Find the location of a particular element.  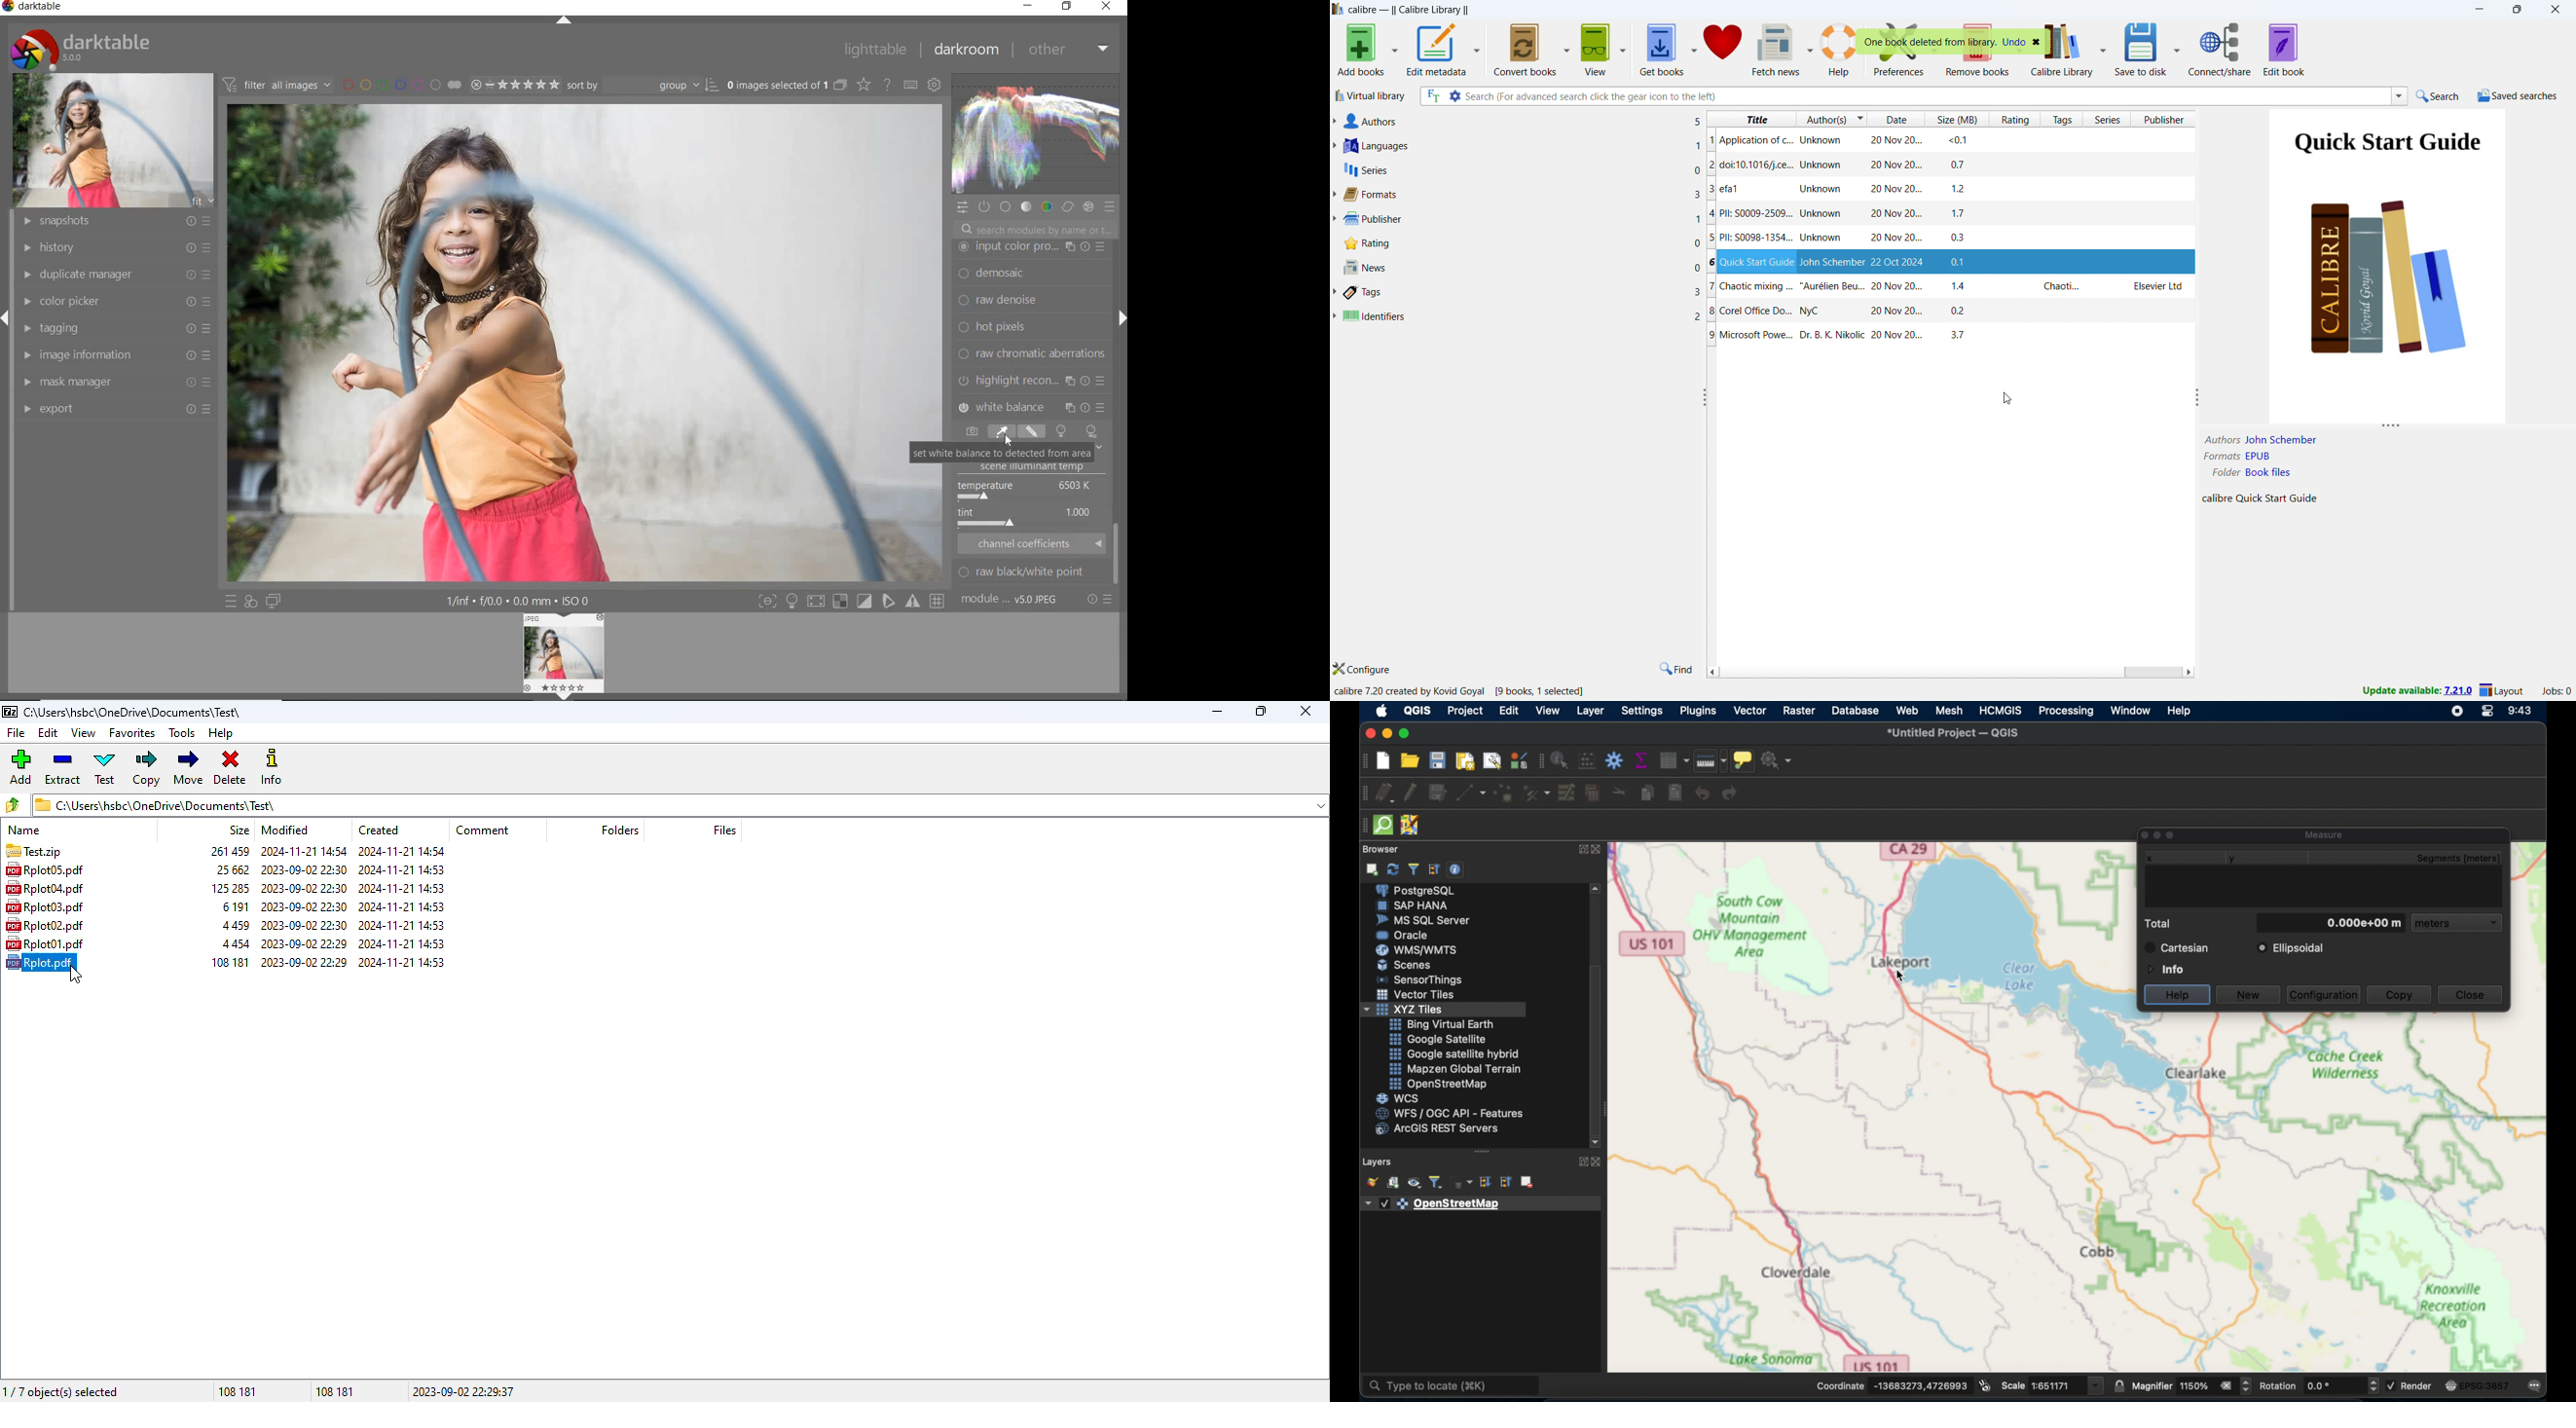

search modules is located at coordinates (1035, 231).